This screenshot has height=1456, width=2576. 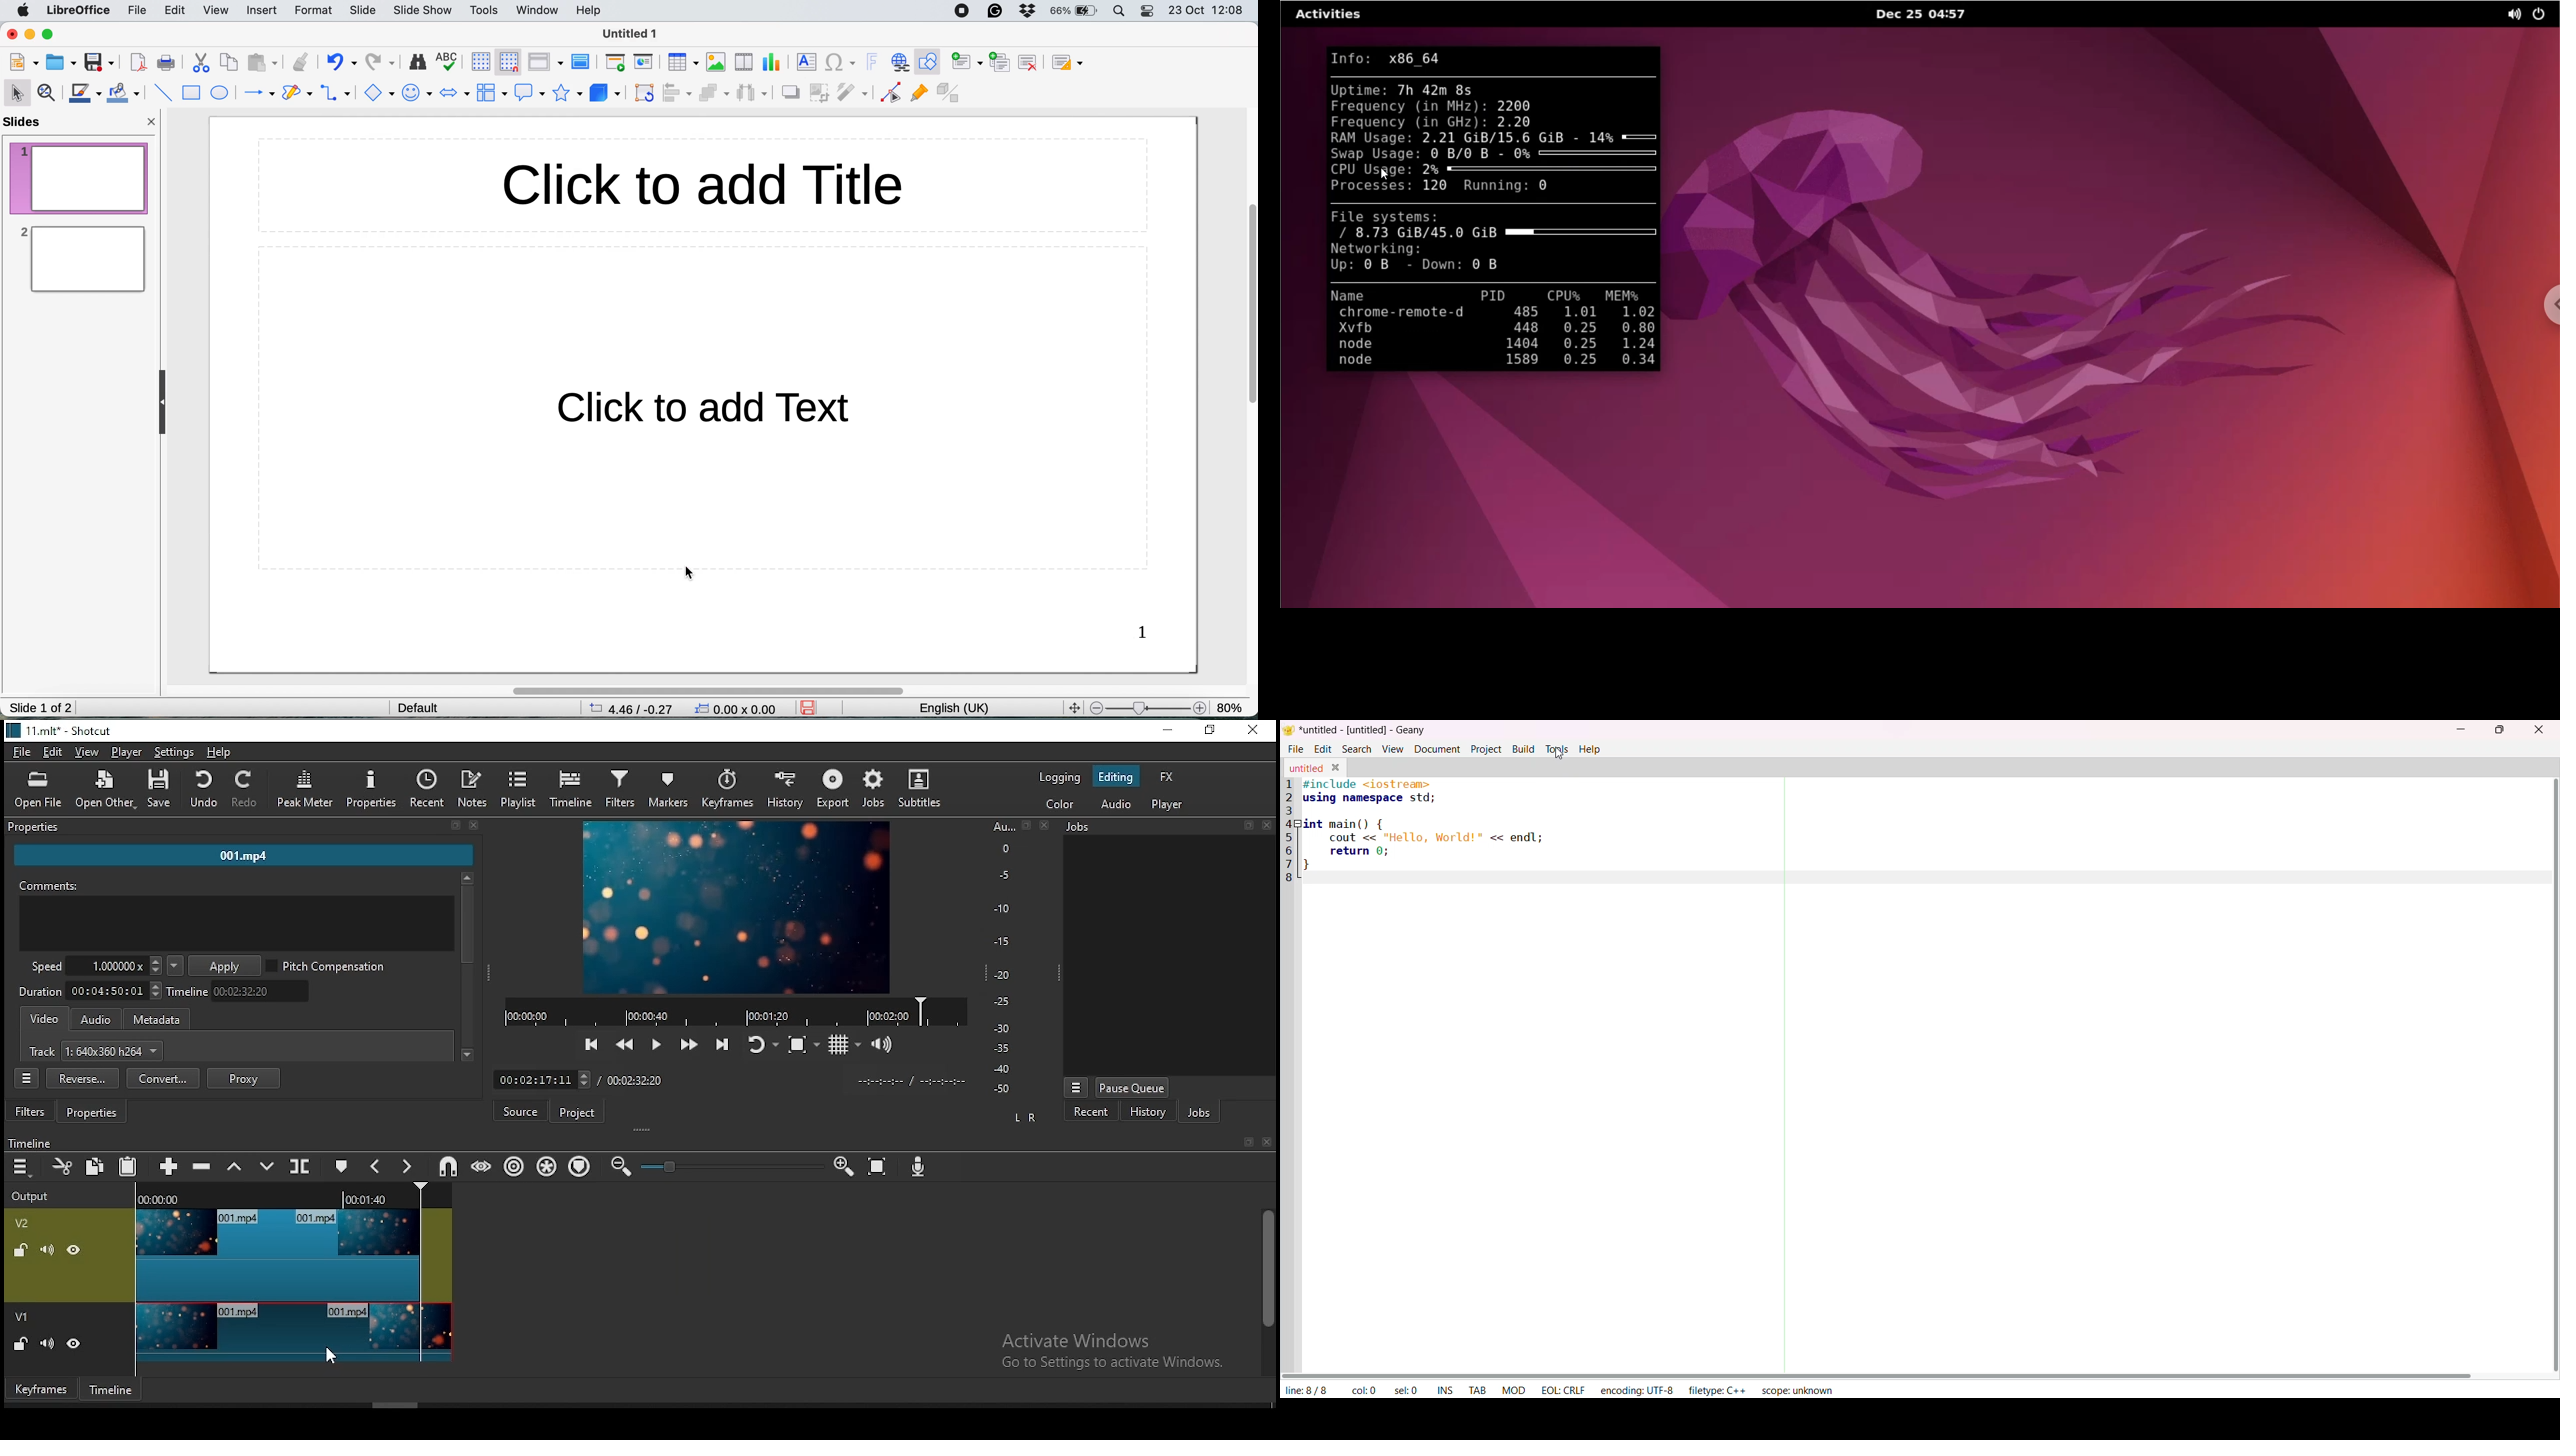 I want to click on snap, so click(x=447, y=1167).